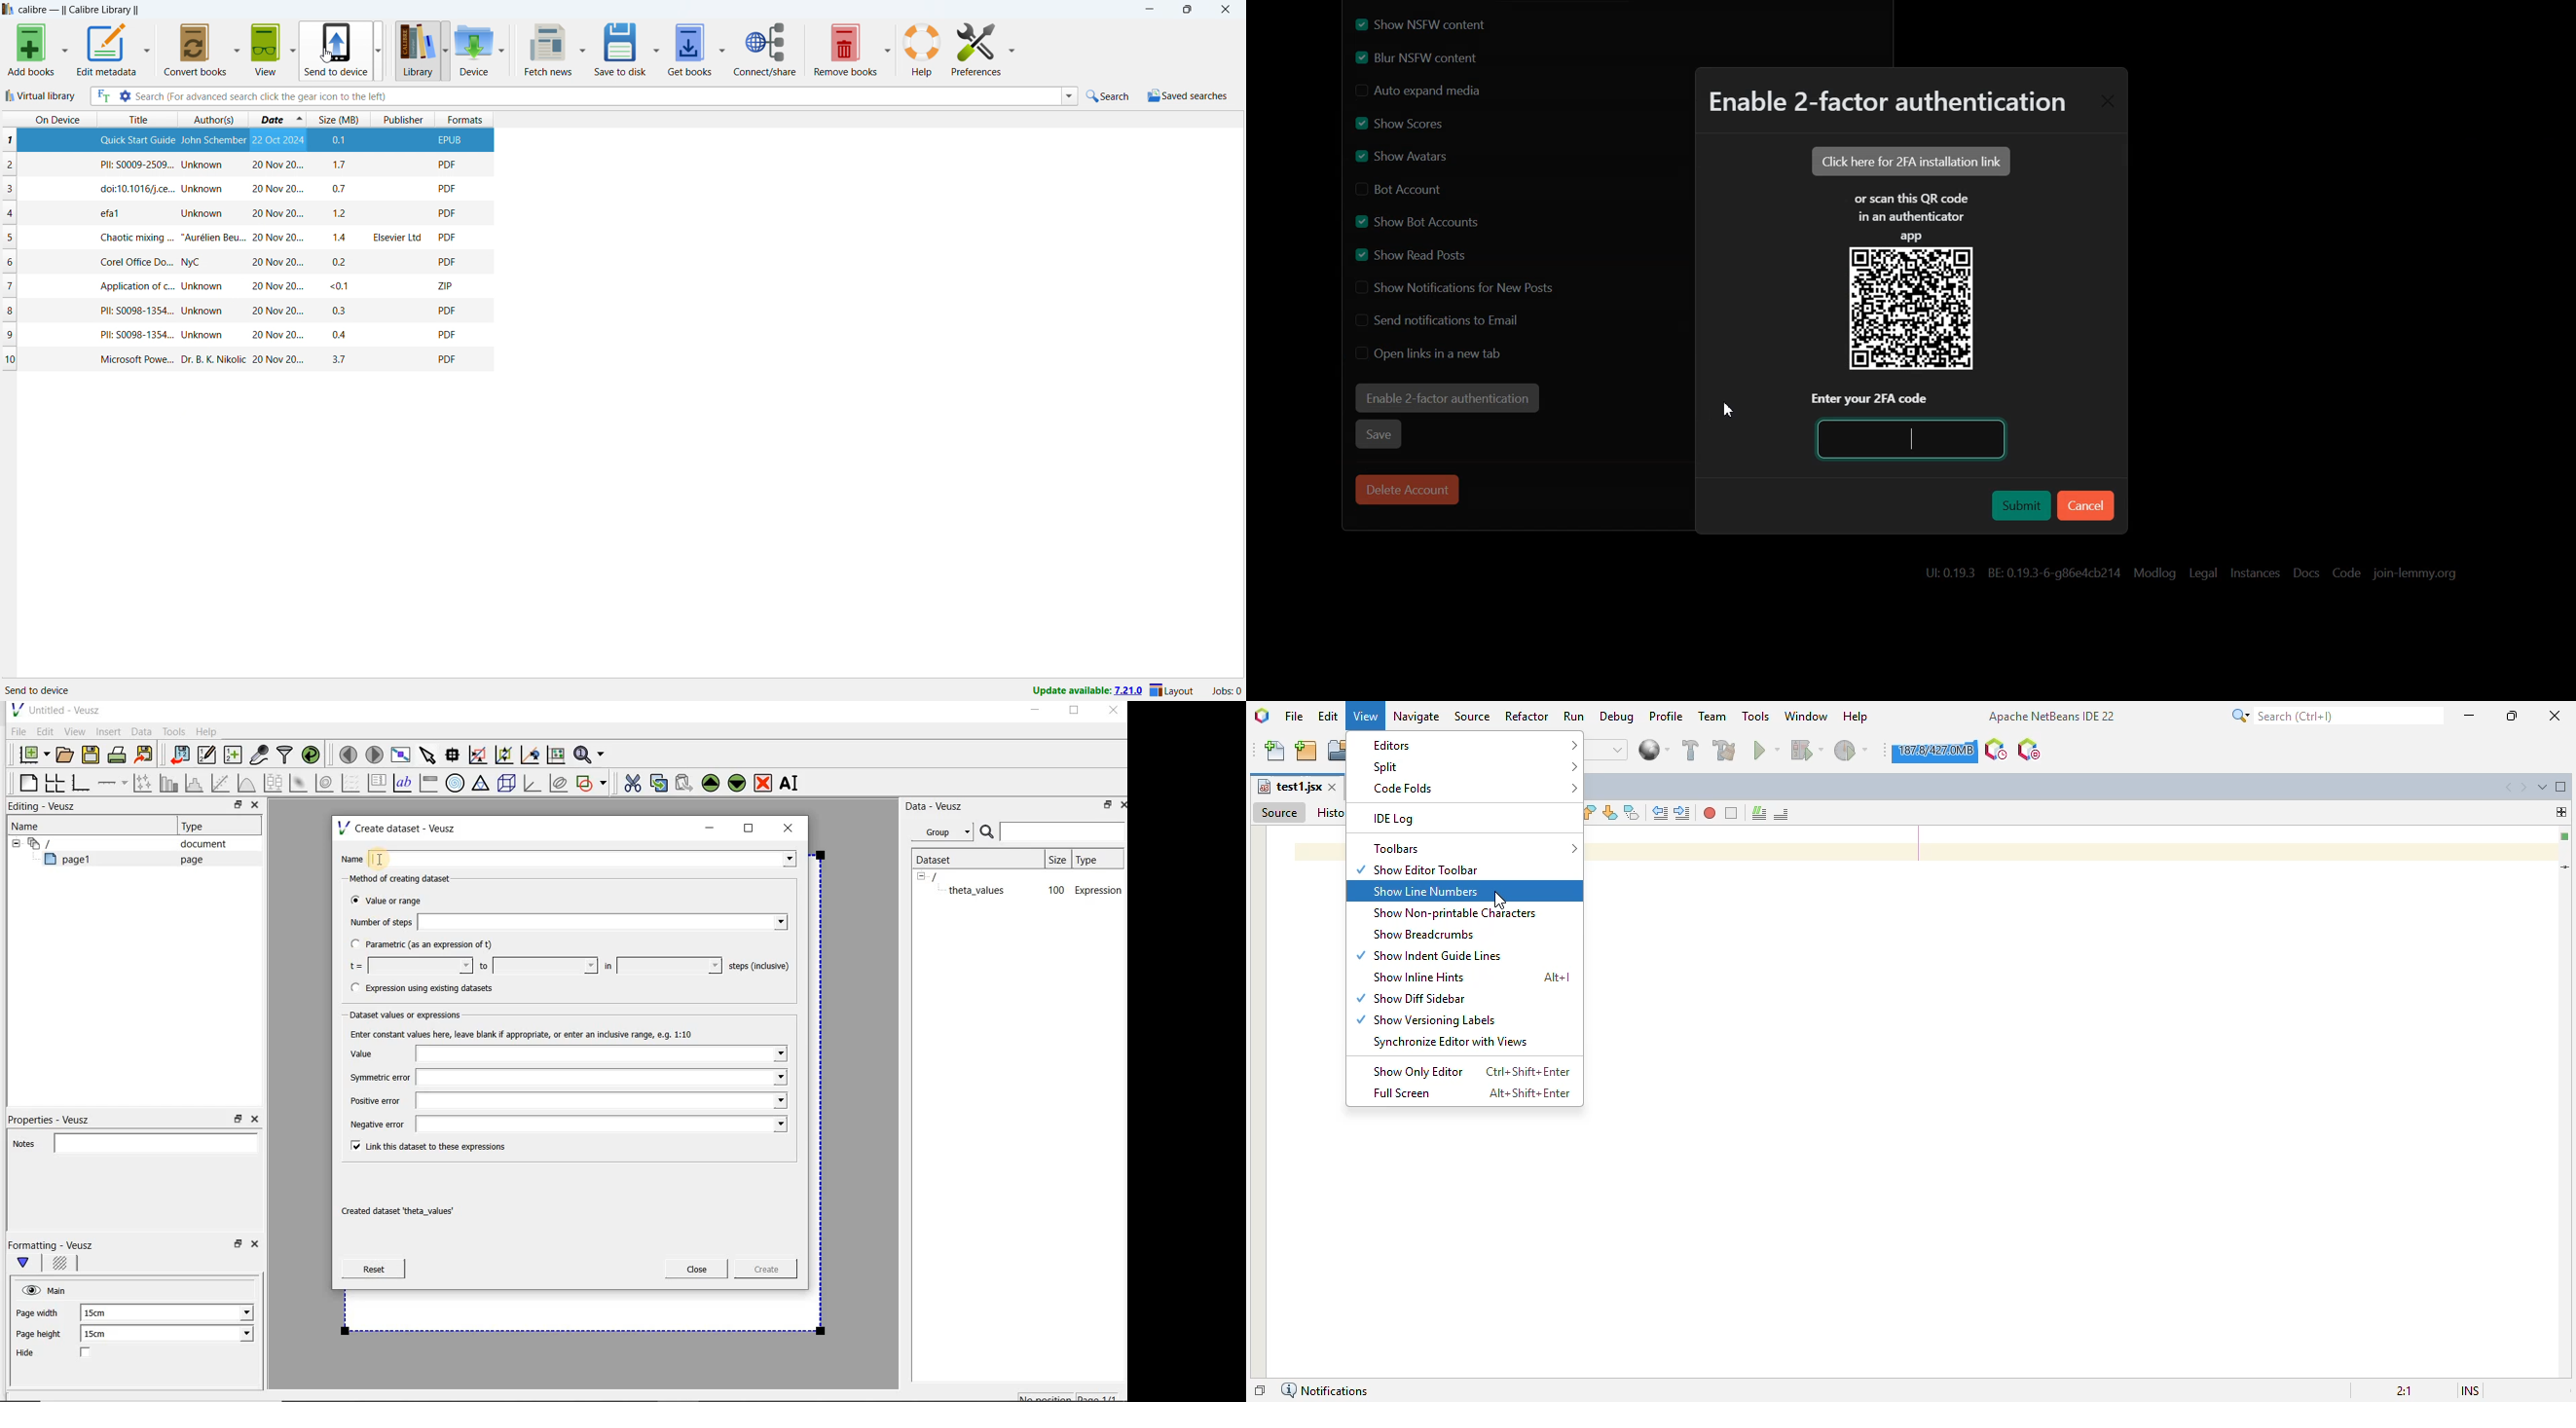 The height and width of the screenshot is (1428, 2576). Describe the element at coordinates (45, 807) in the screenshot. I see `Editing - Veusz` at that location.